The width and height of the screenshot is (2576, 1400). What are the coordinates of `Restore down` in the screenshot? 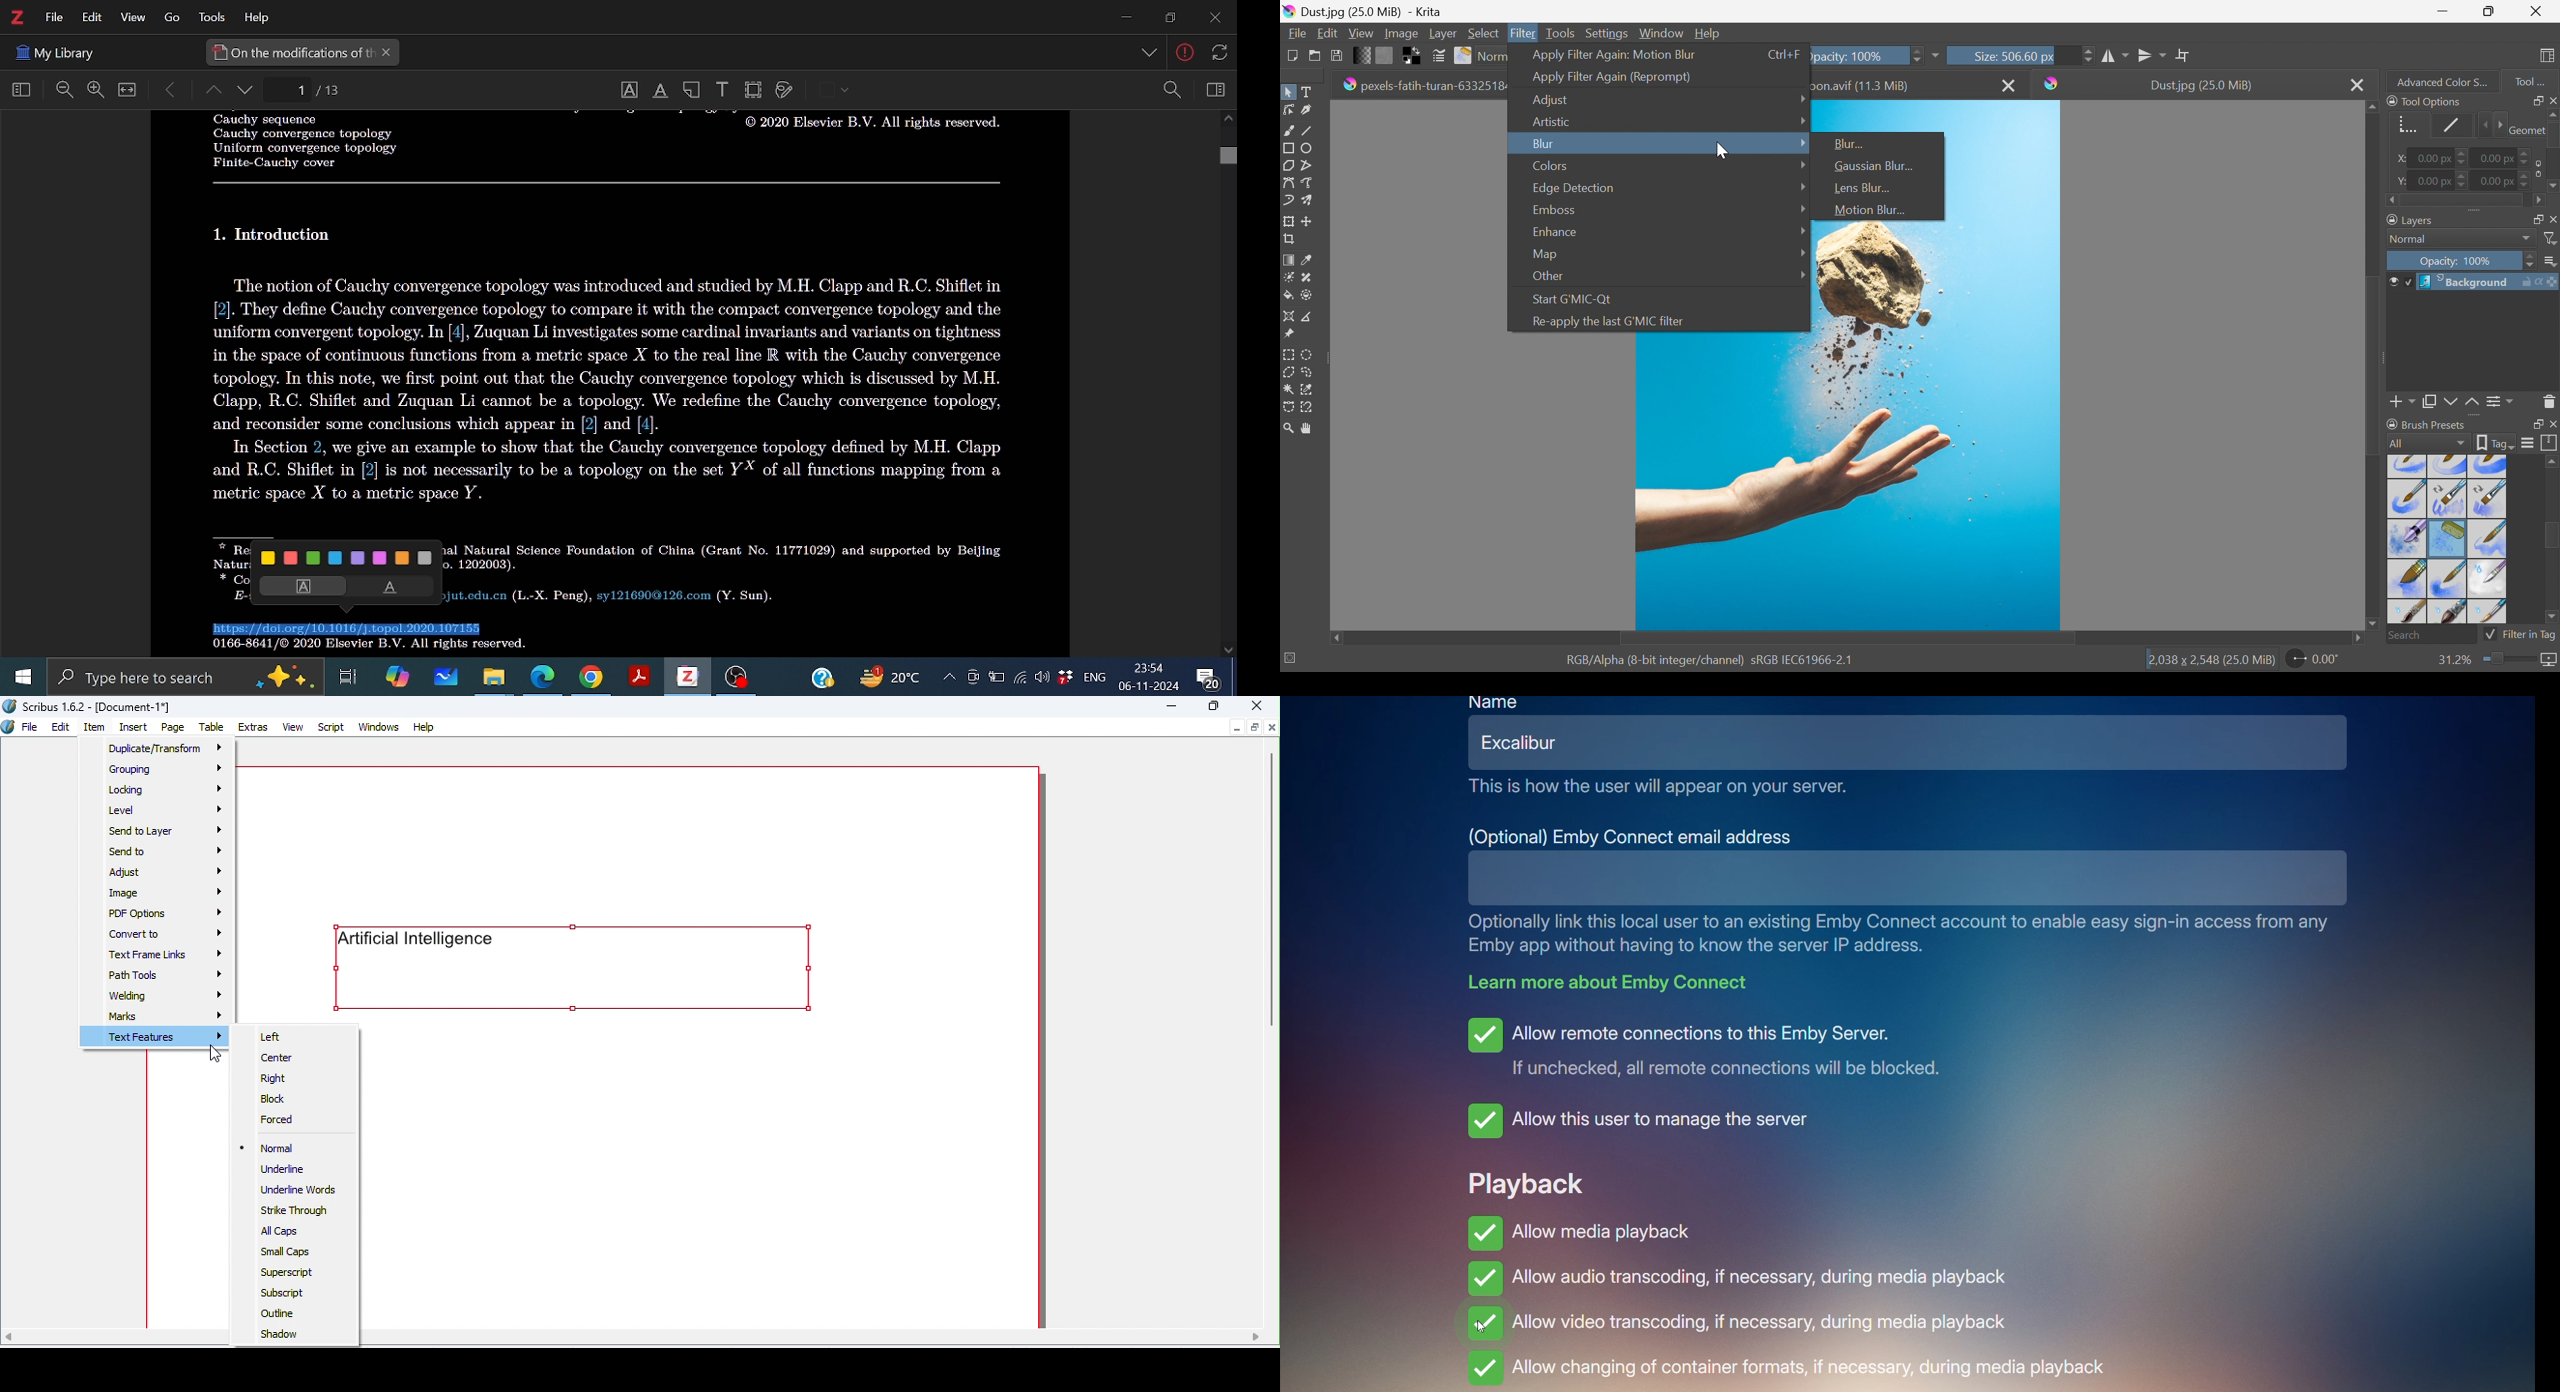 It's located at (1168, 17).